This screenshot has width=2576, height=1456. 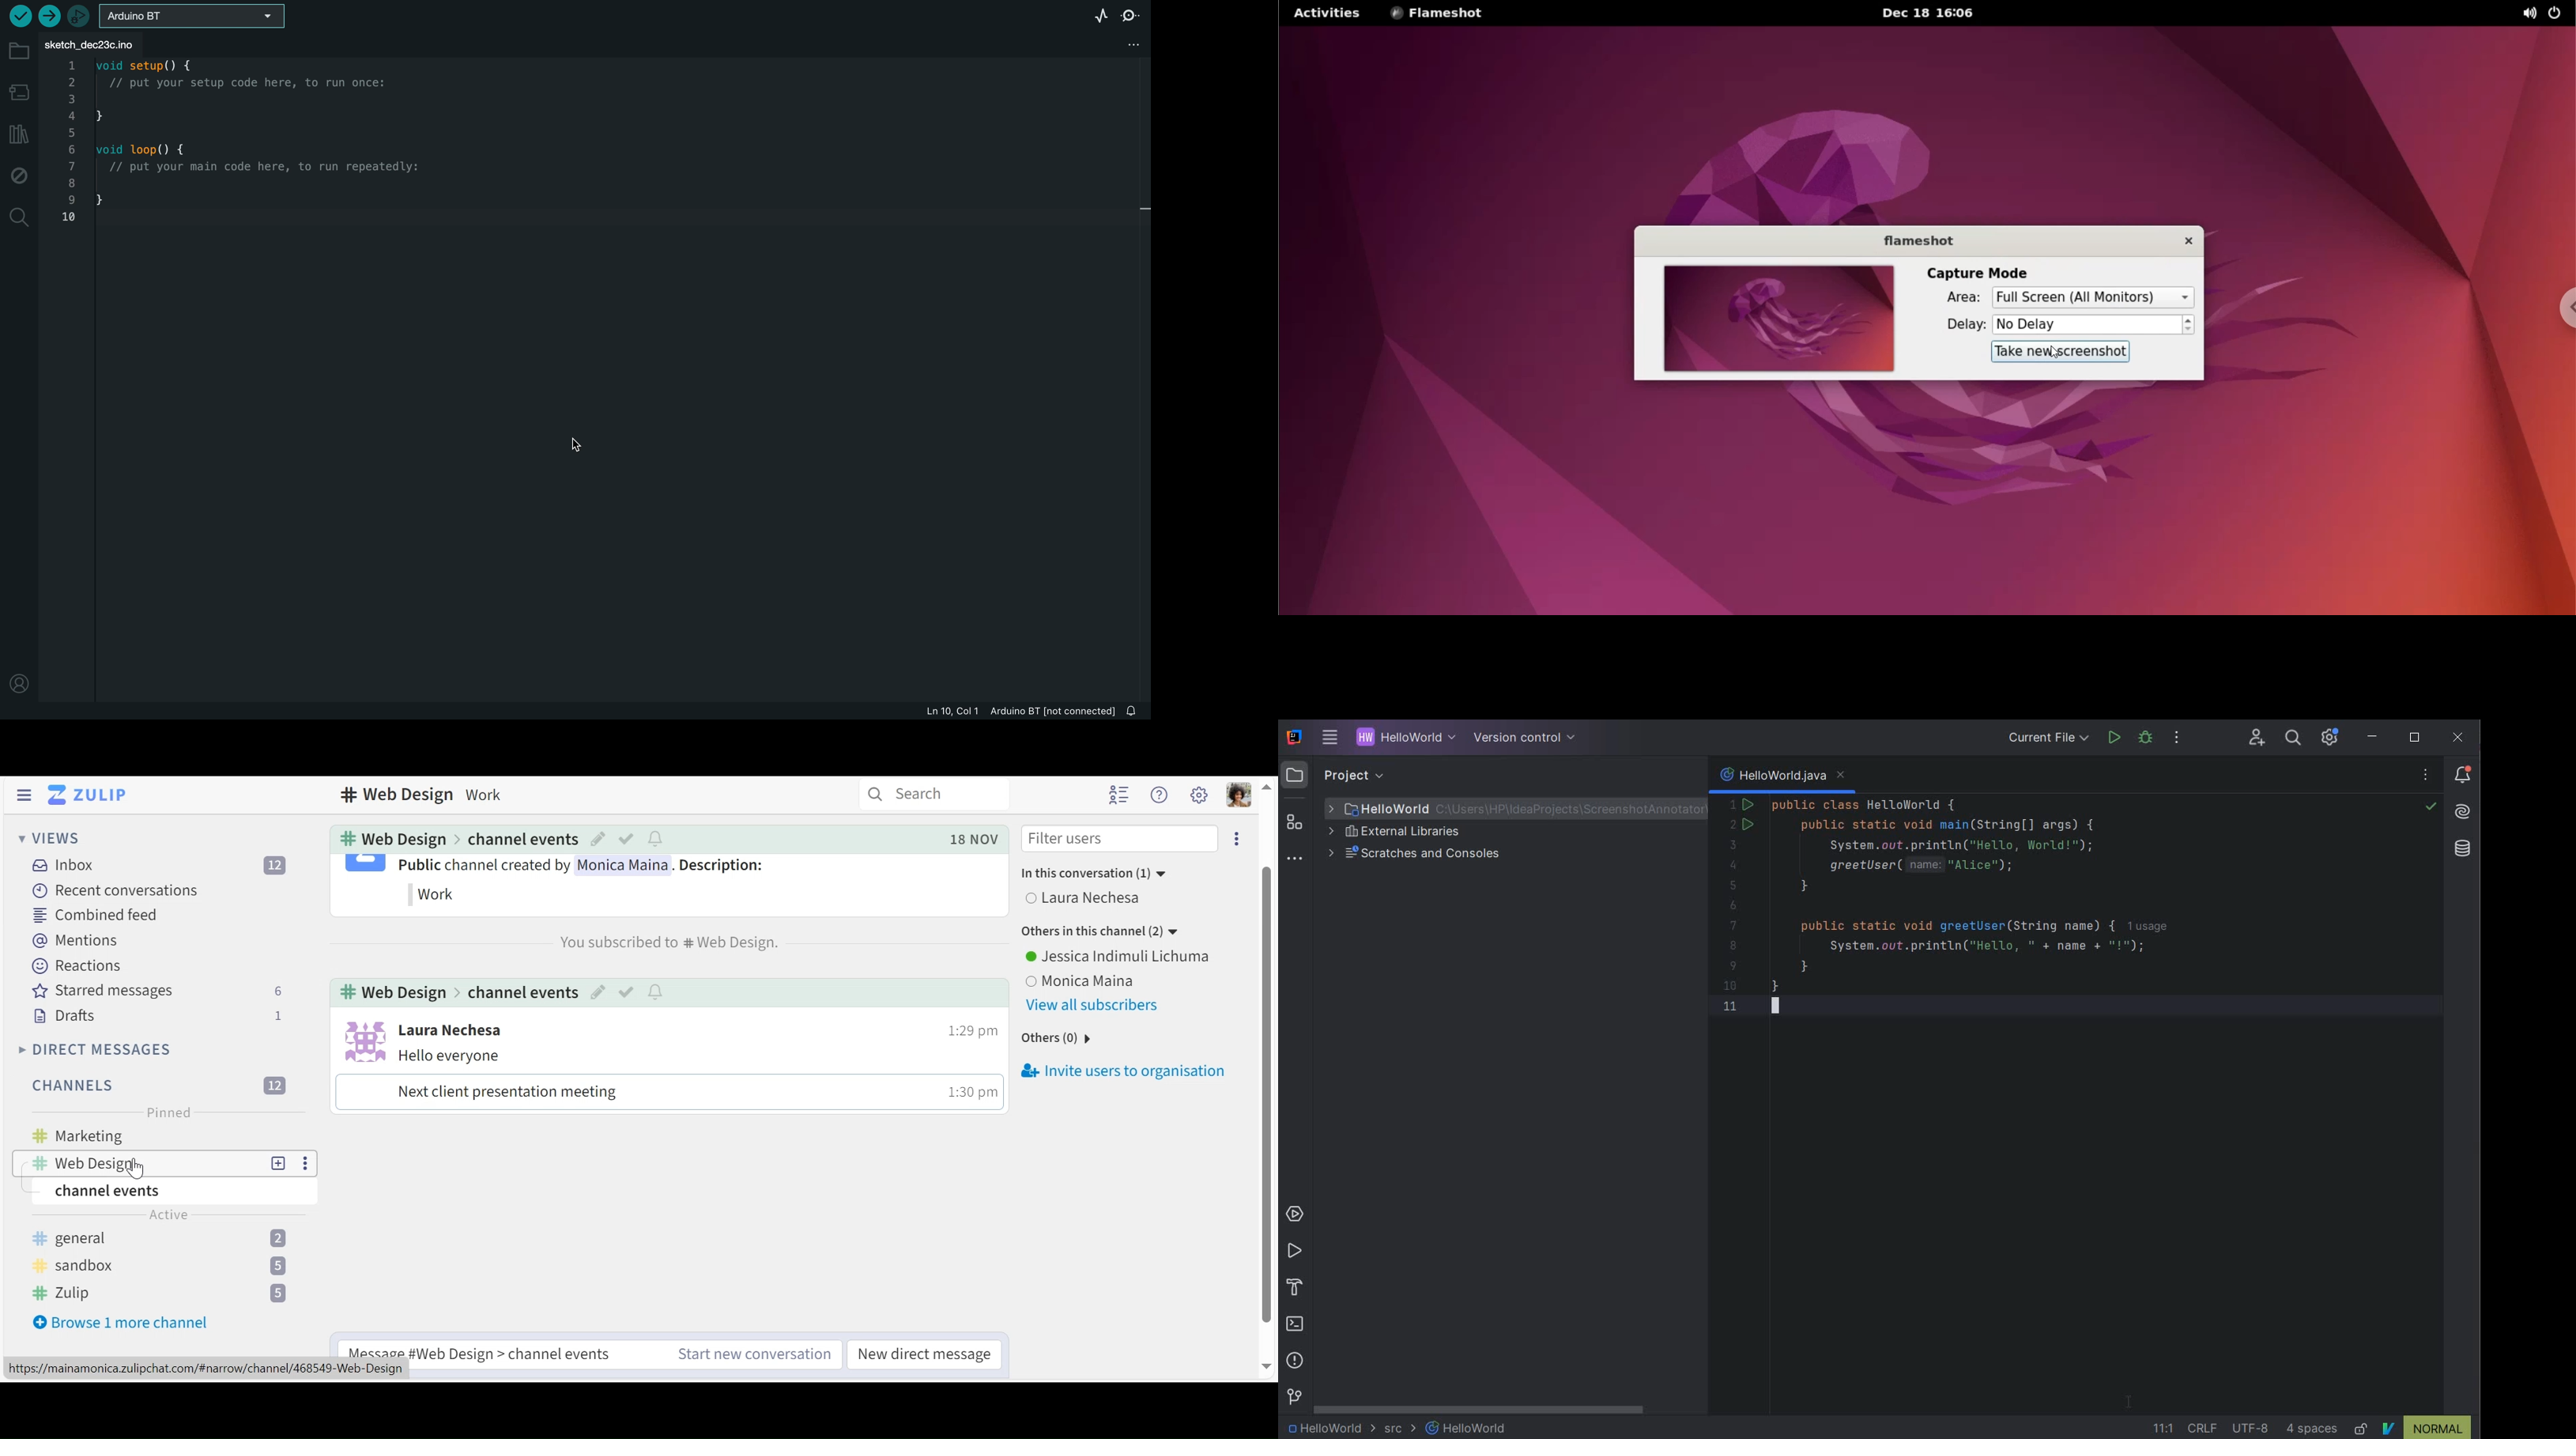 I want to click on Reactions, so click(x=78, y=966).